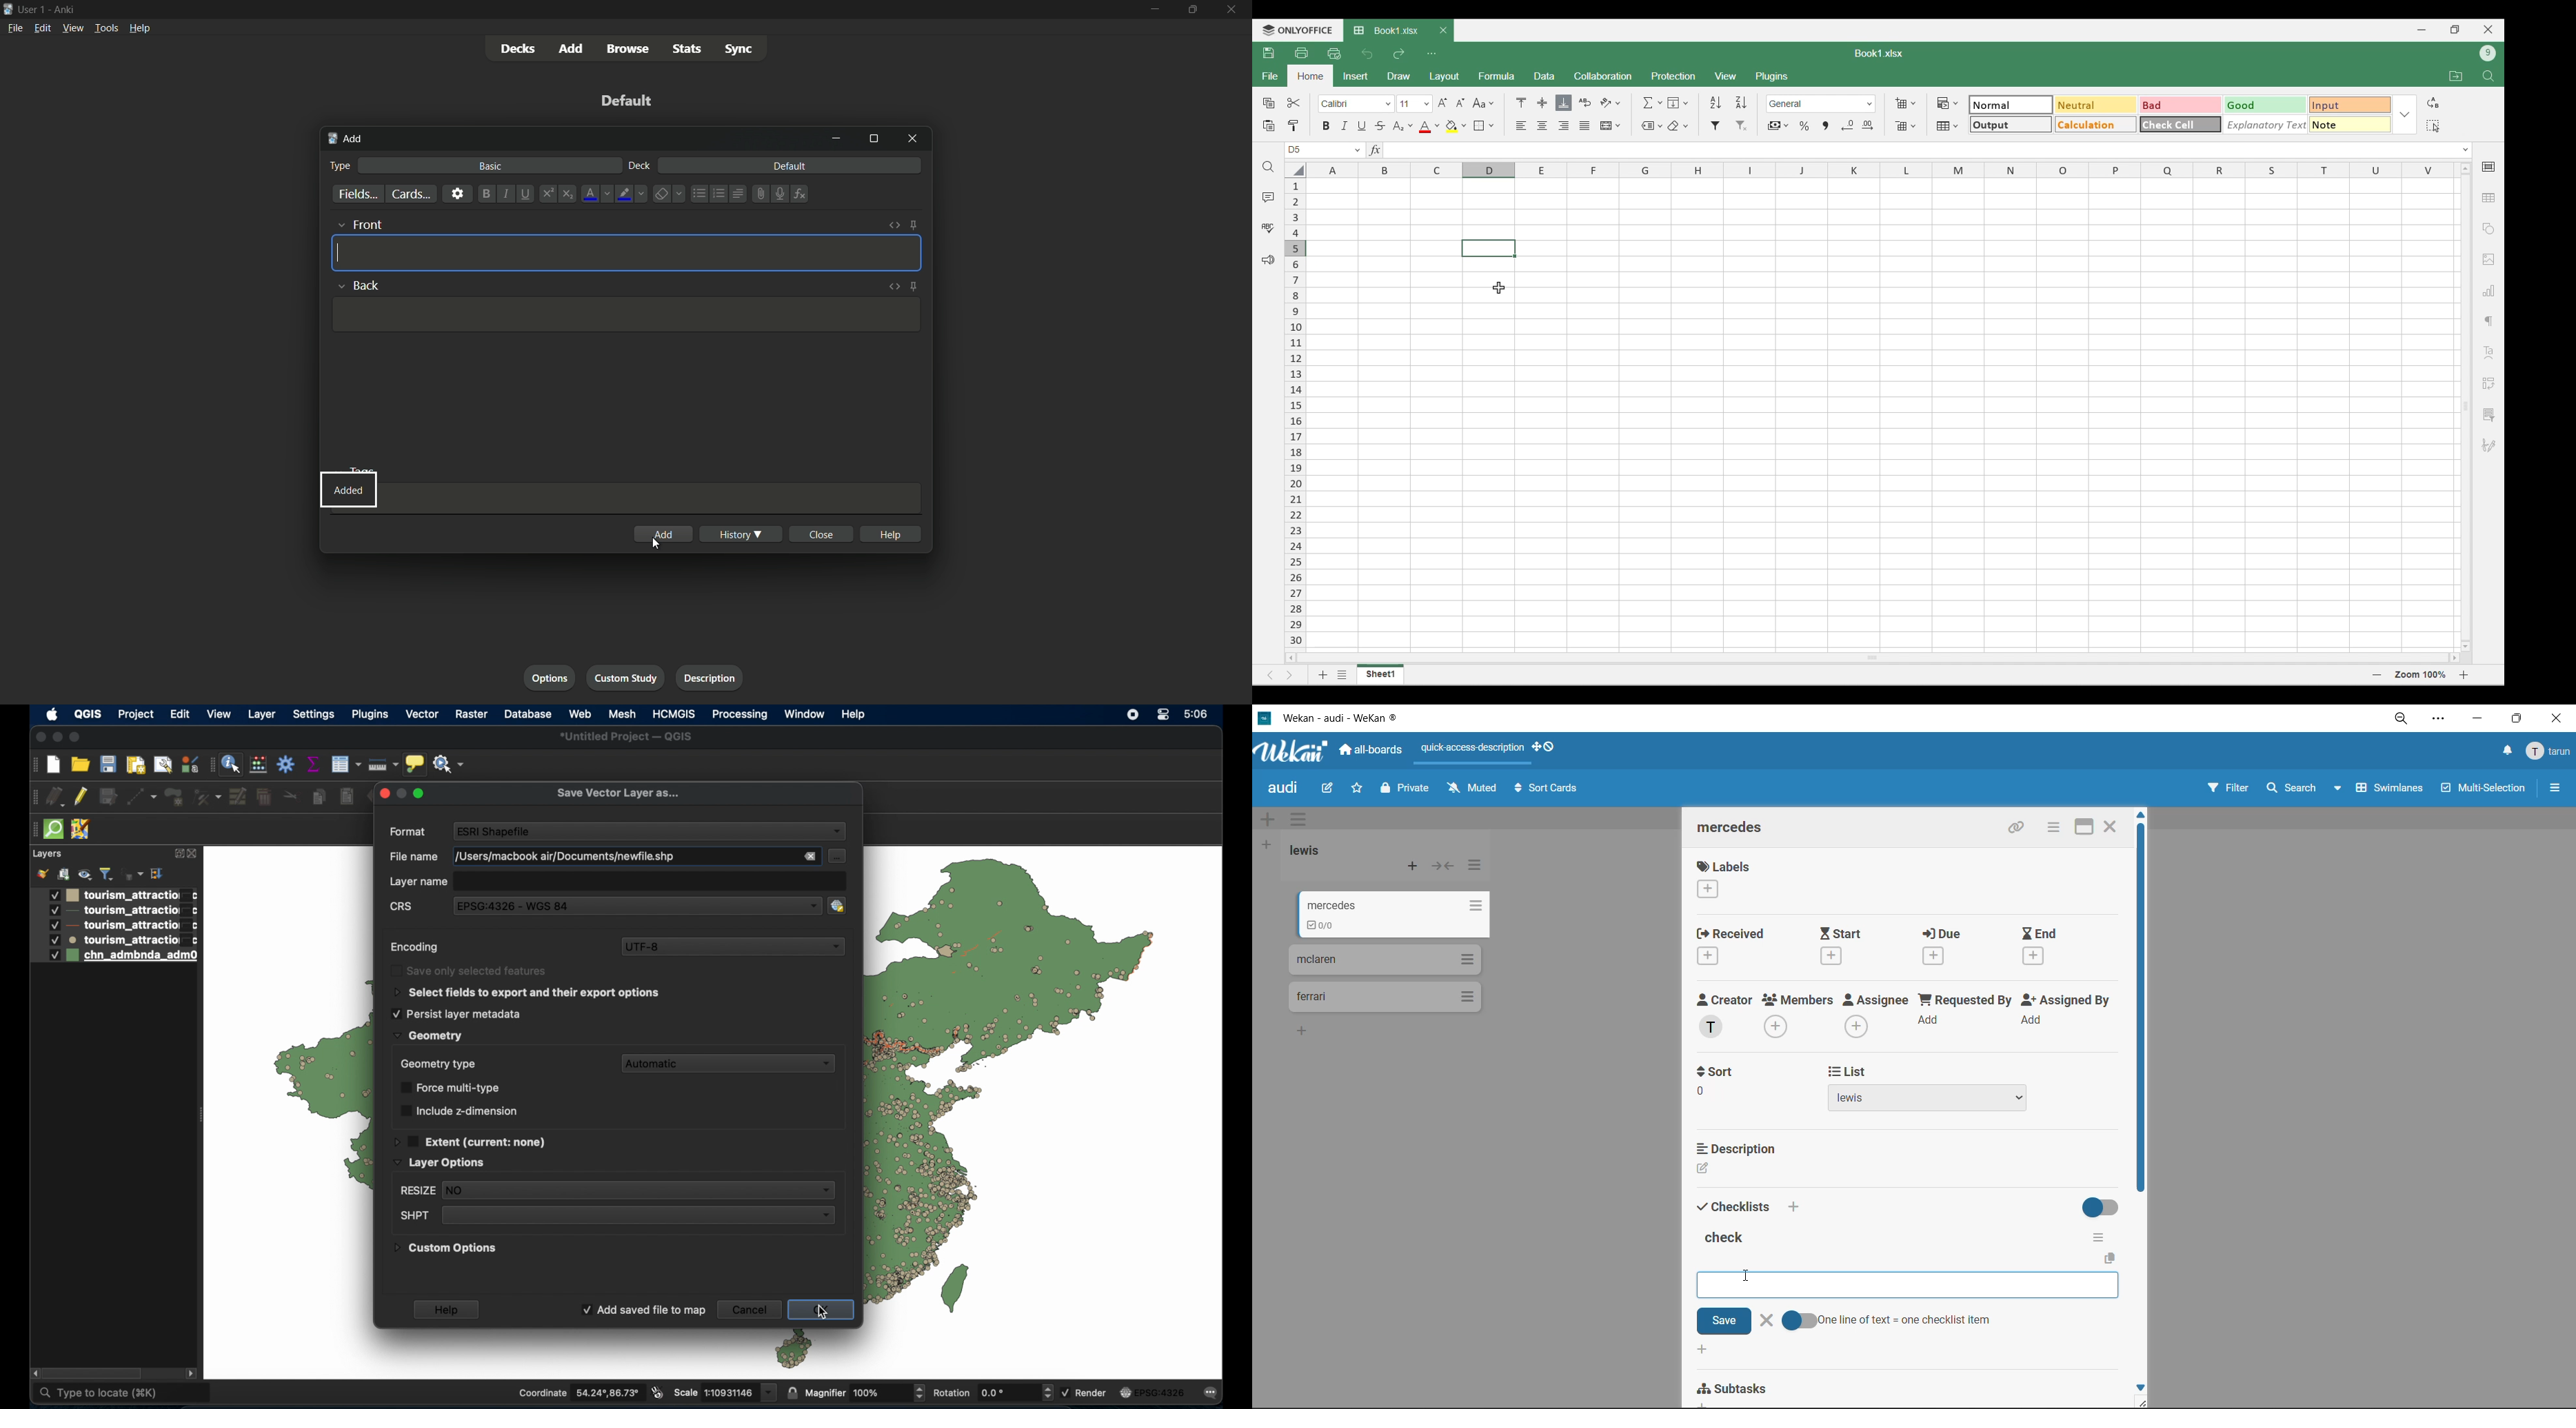 Image resolution: width=2576 pixels, height=1428 pixels. What do you see at coordinates (1745, 1276) in the screenshot?
I see `cursor` at bounding box center [1745, 1276].